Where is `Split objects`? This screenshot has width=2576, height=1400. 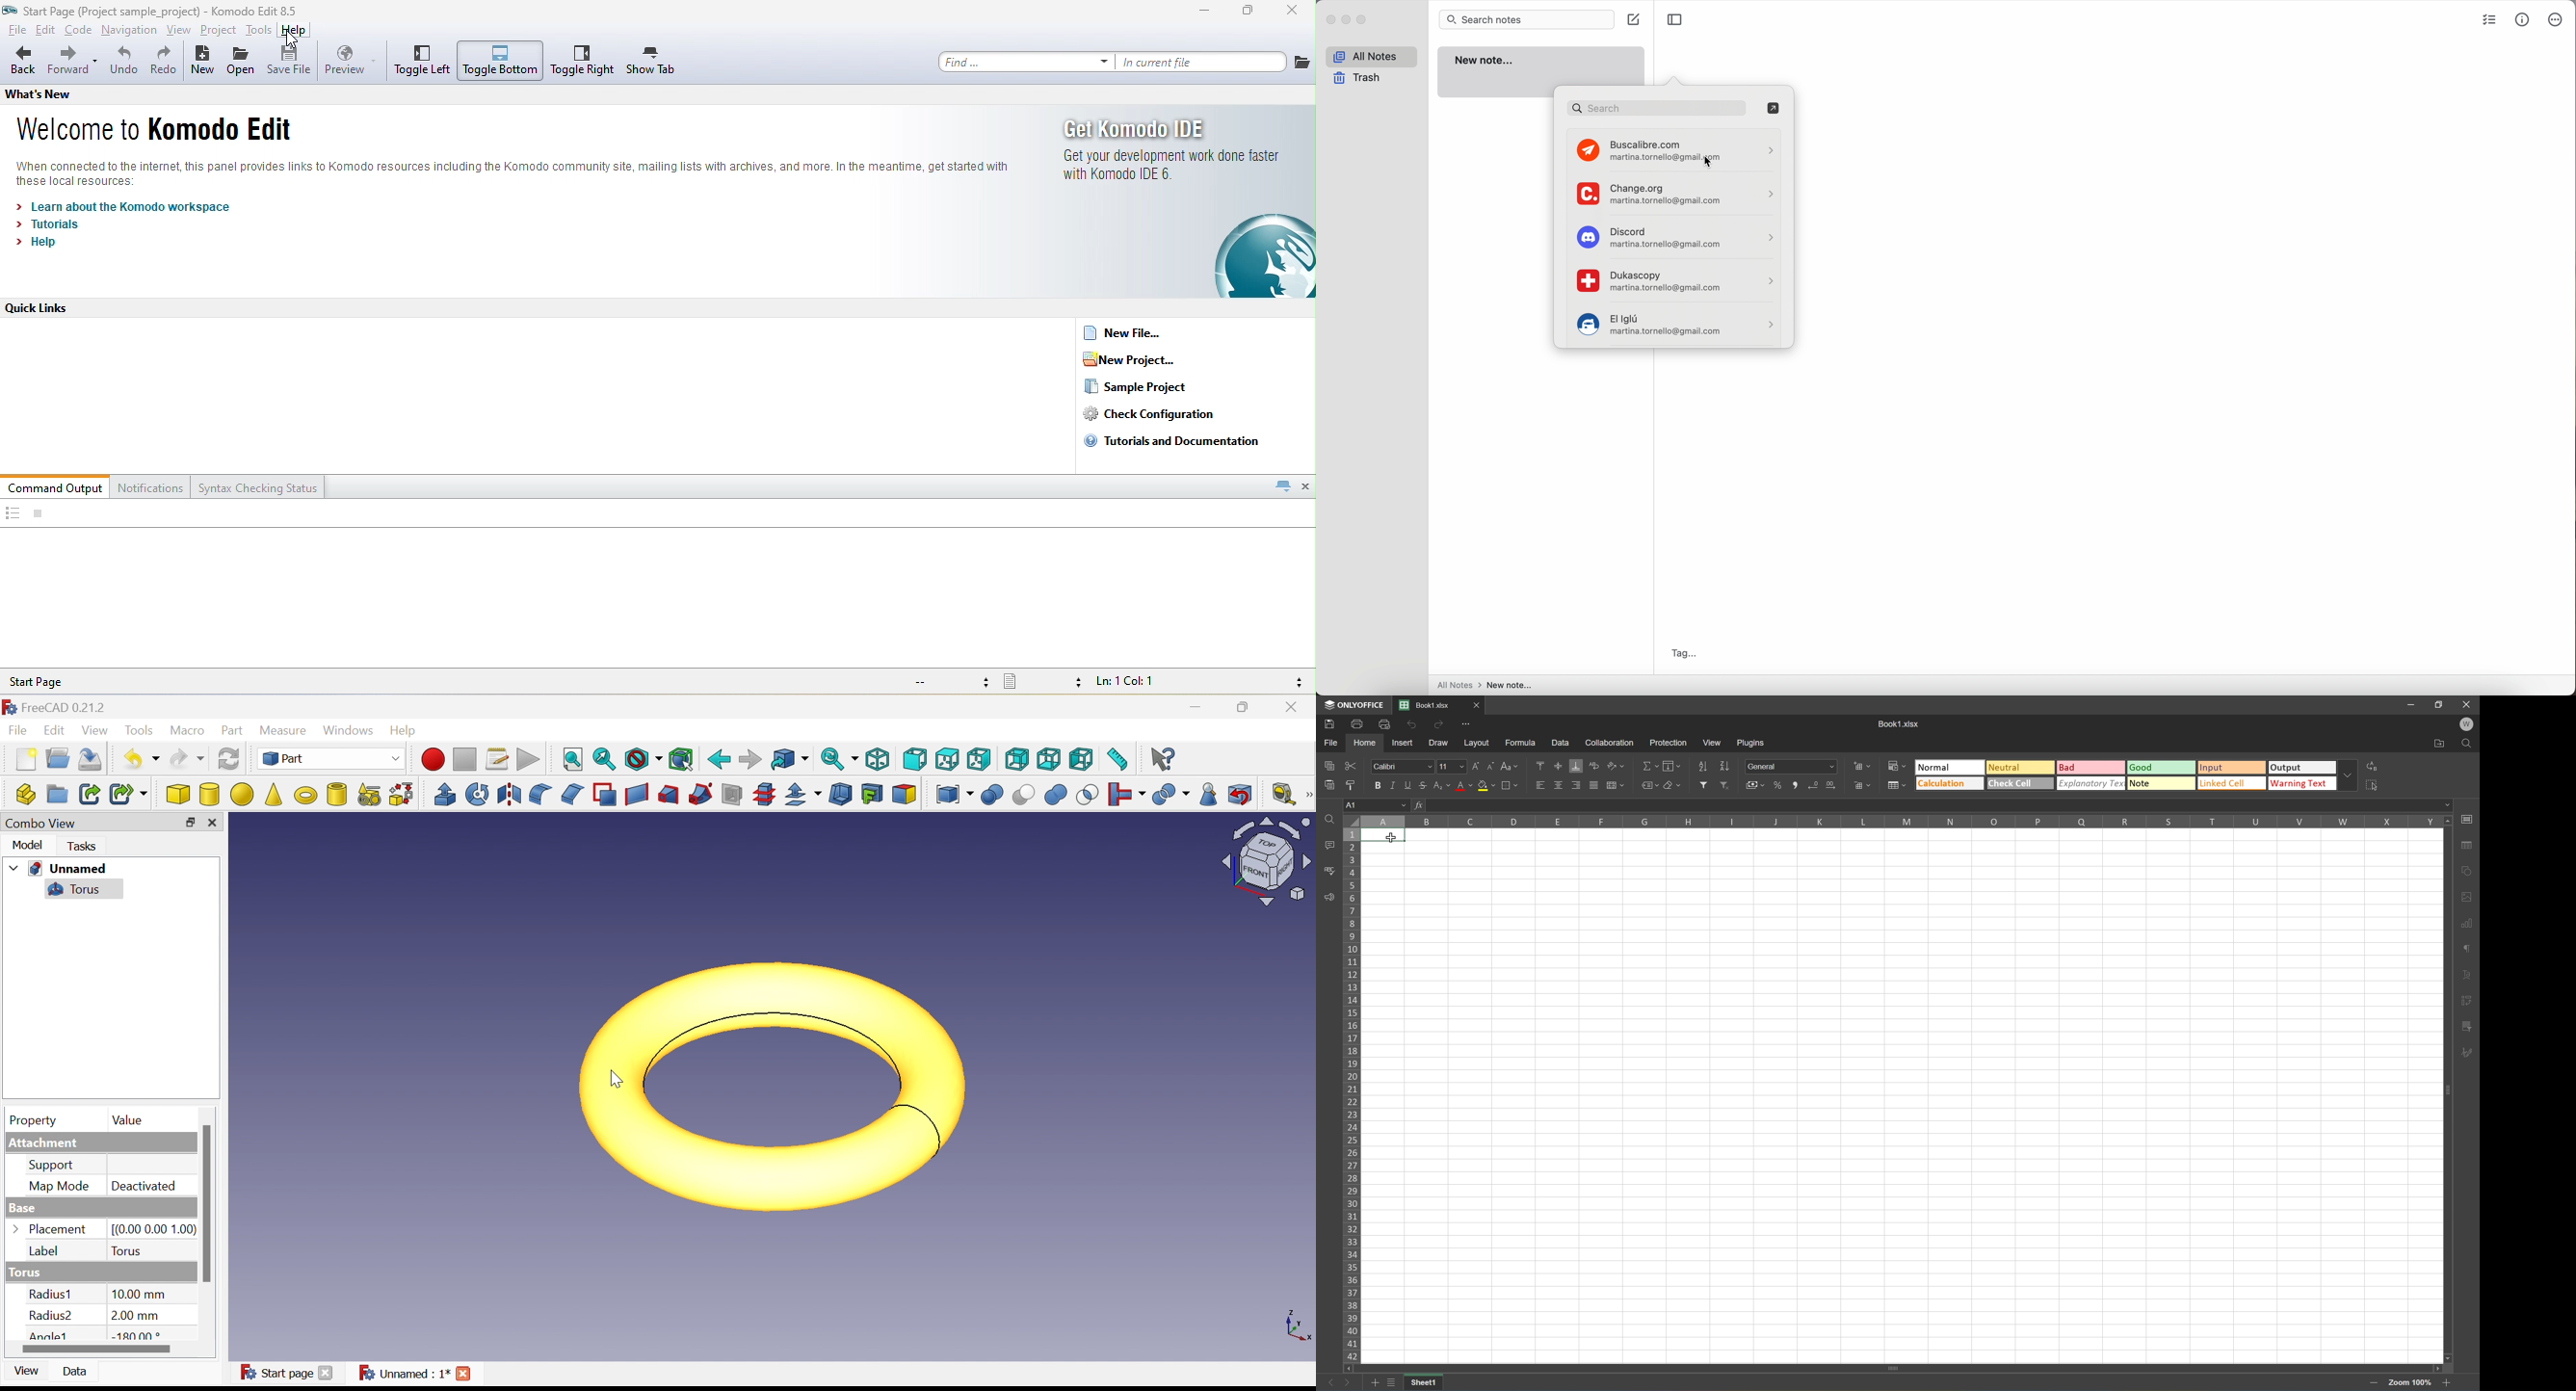
Split objects is located at coordinates (1170, 795).